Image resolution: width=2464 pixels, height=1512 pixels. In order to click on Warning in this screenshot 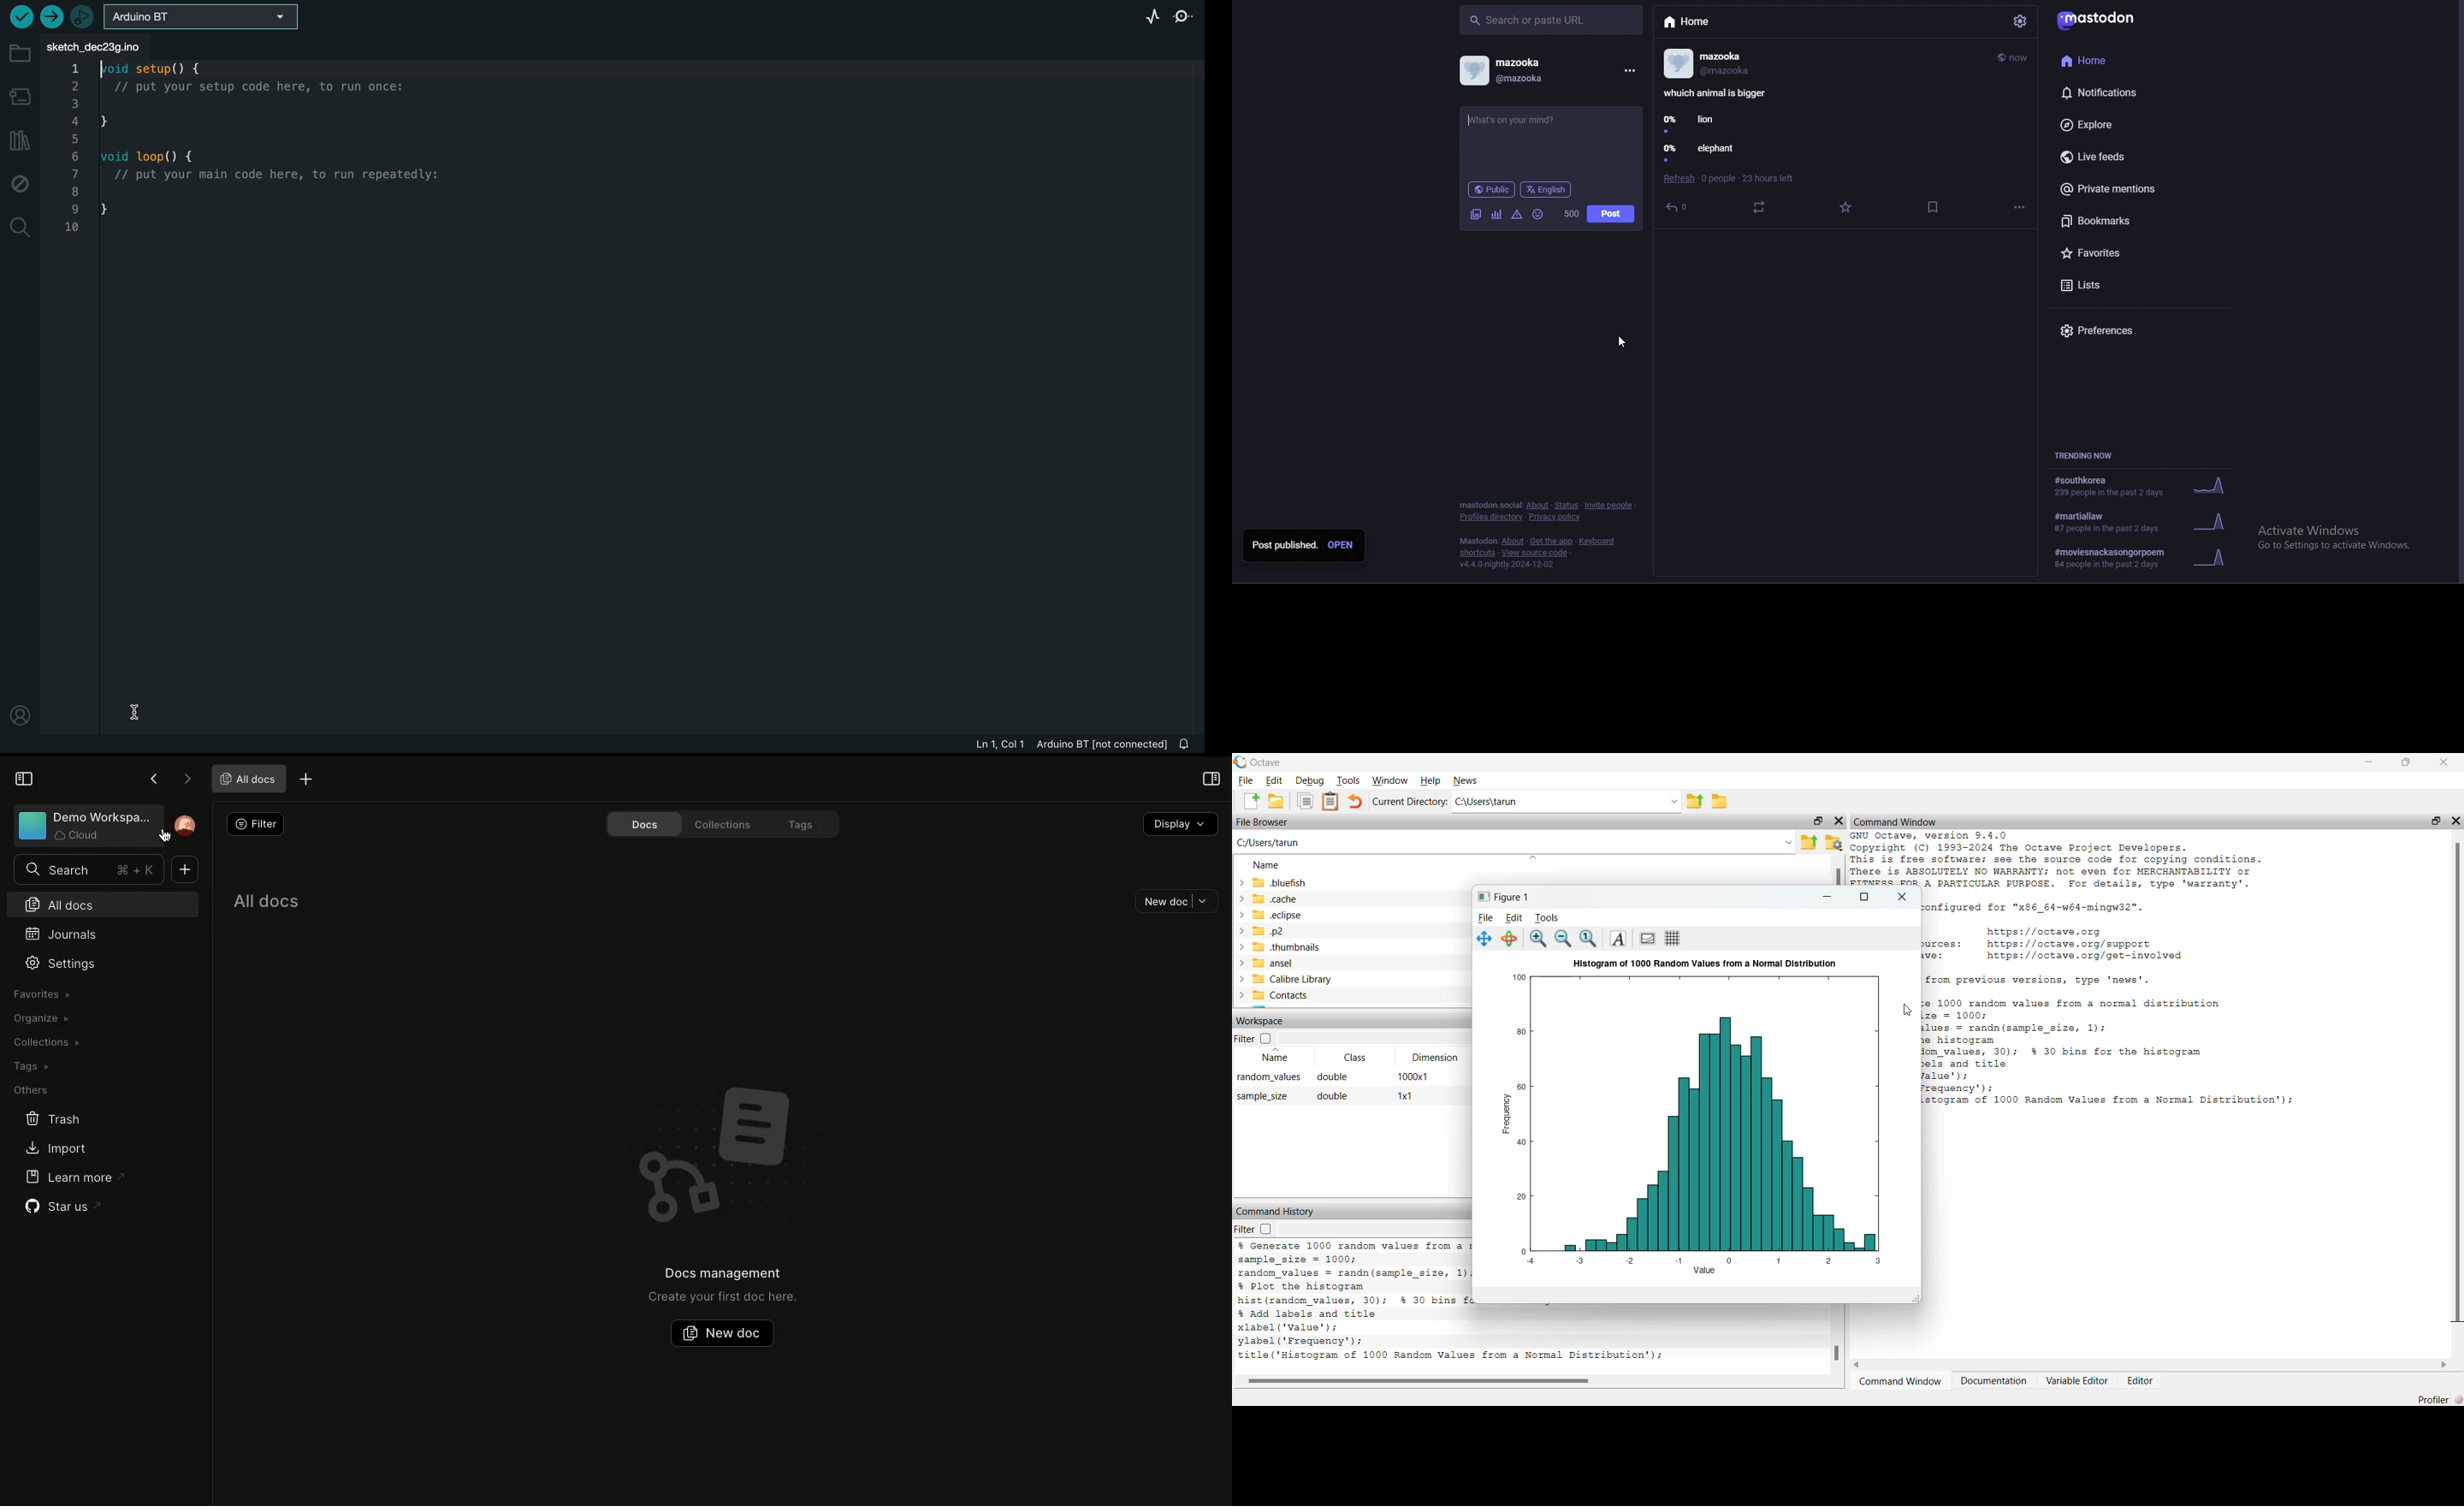, I will do `click(1518, 215)`.